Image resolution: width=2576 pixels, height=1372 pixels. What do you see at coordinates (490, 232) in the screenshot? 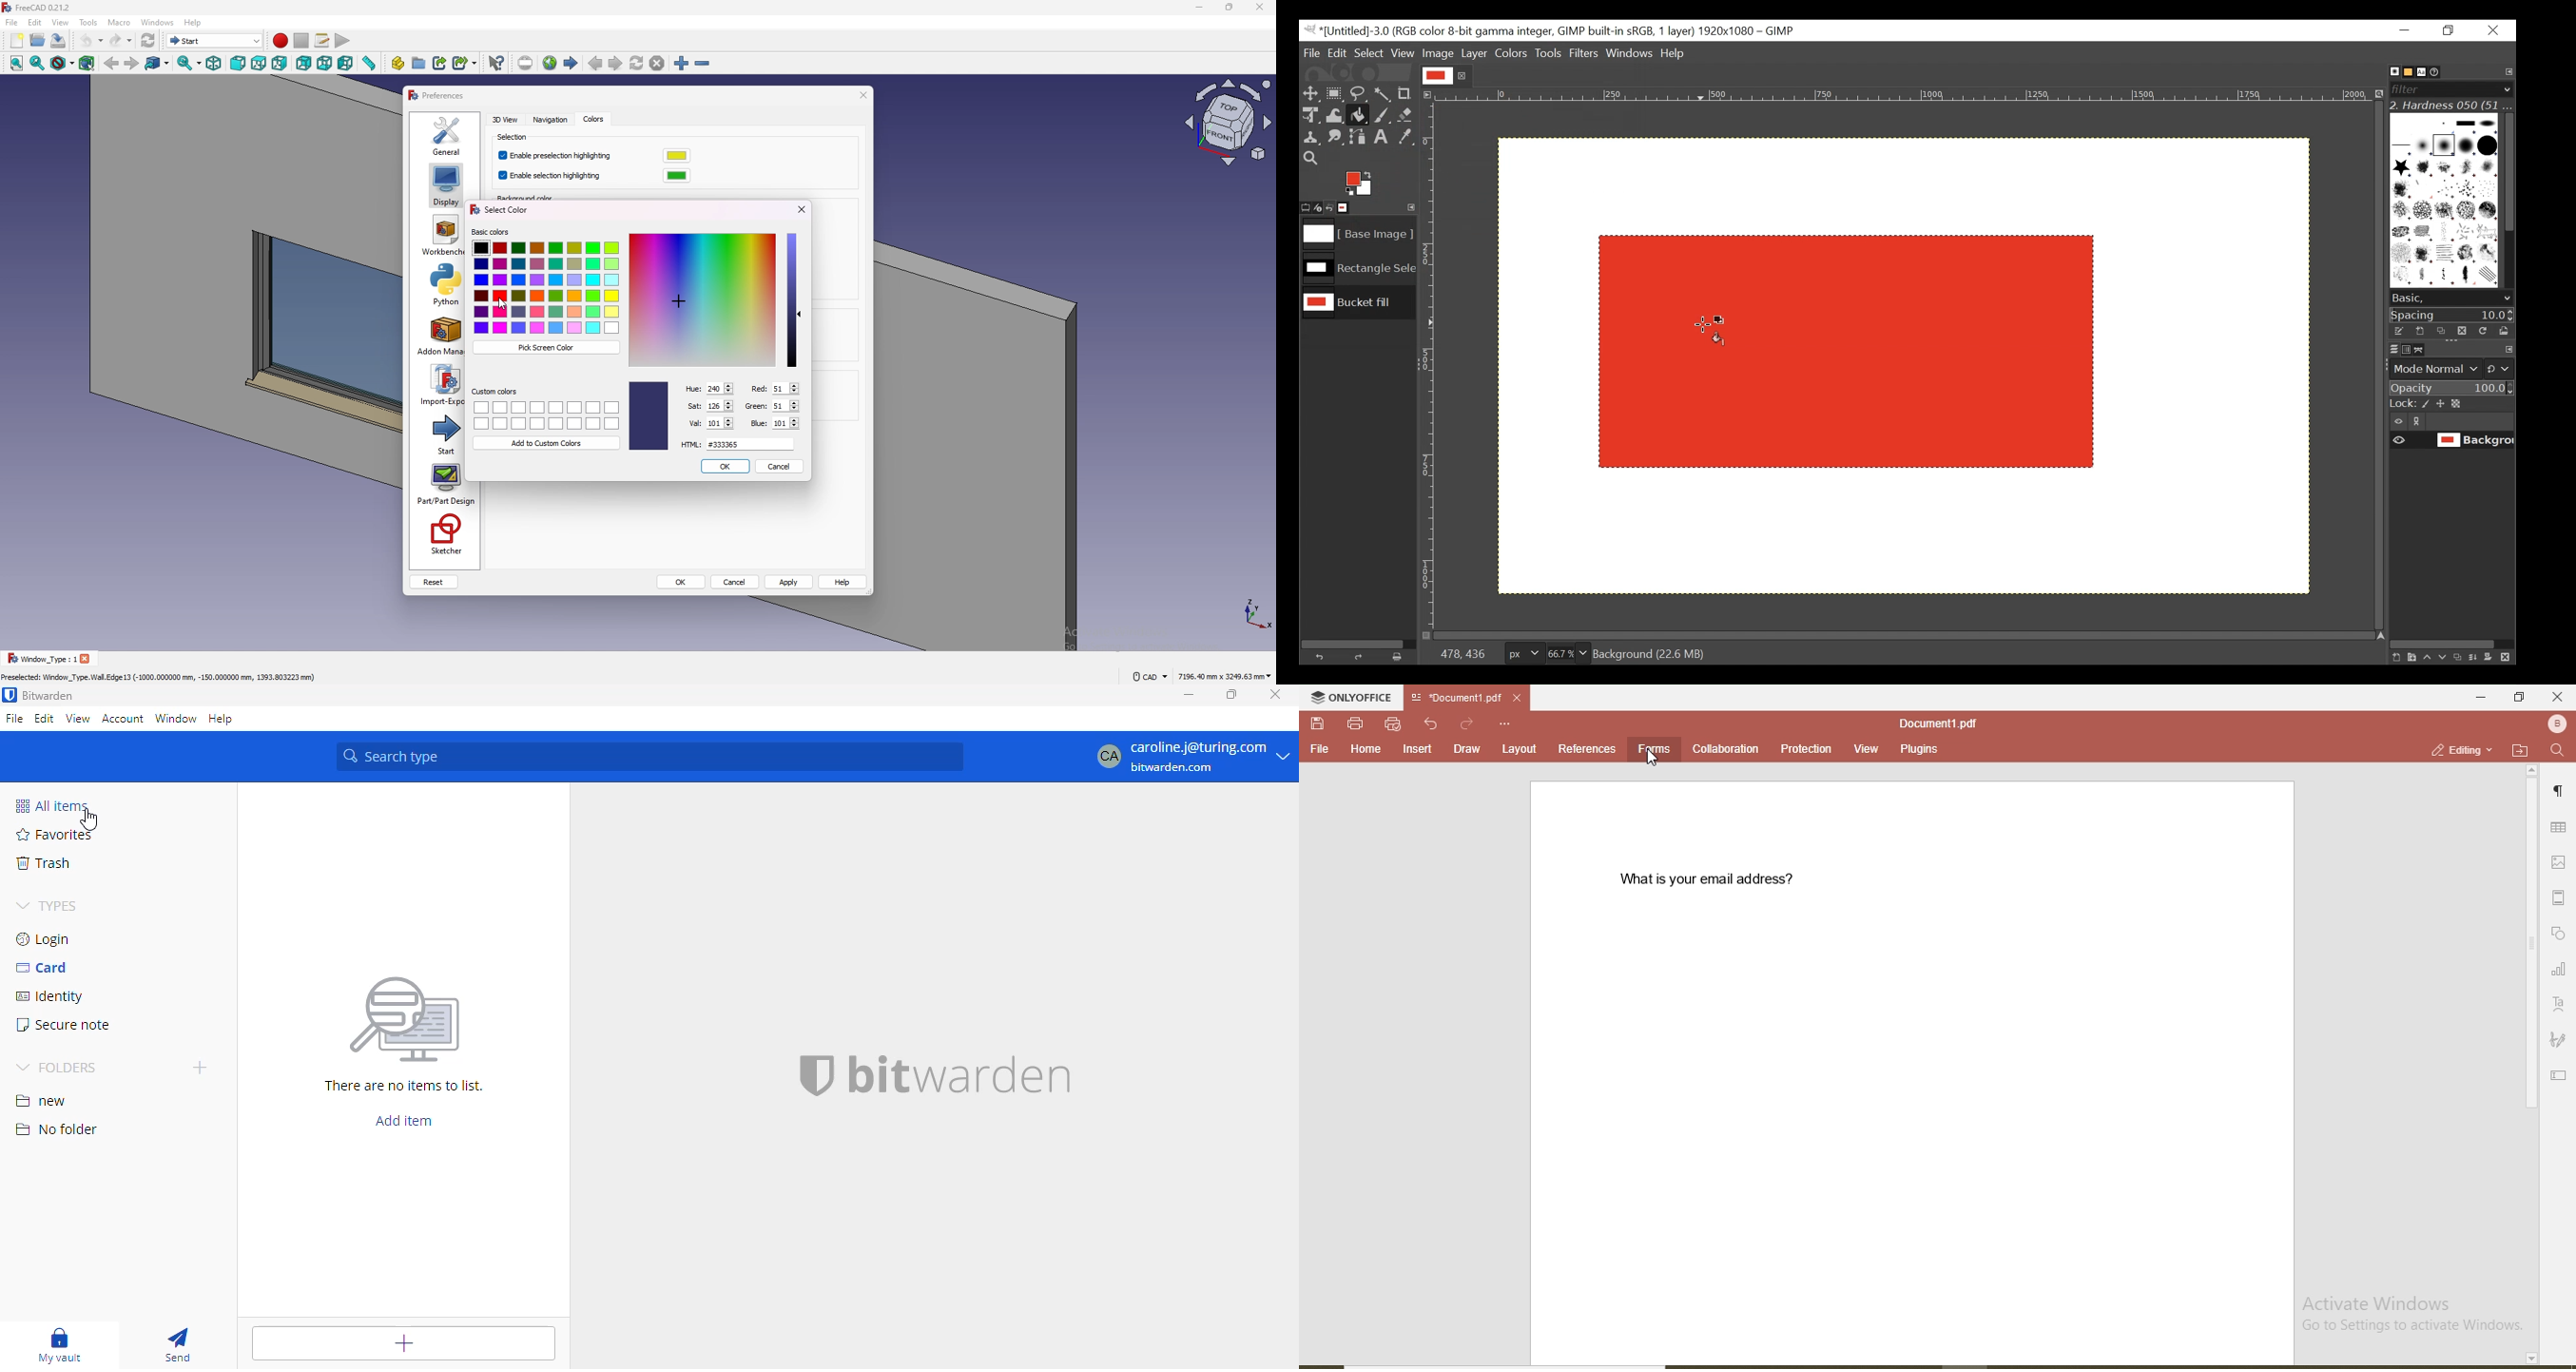
I see `‘Basic colors` at bounding box center [490, 232].